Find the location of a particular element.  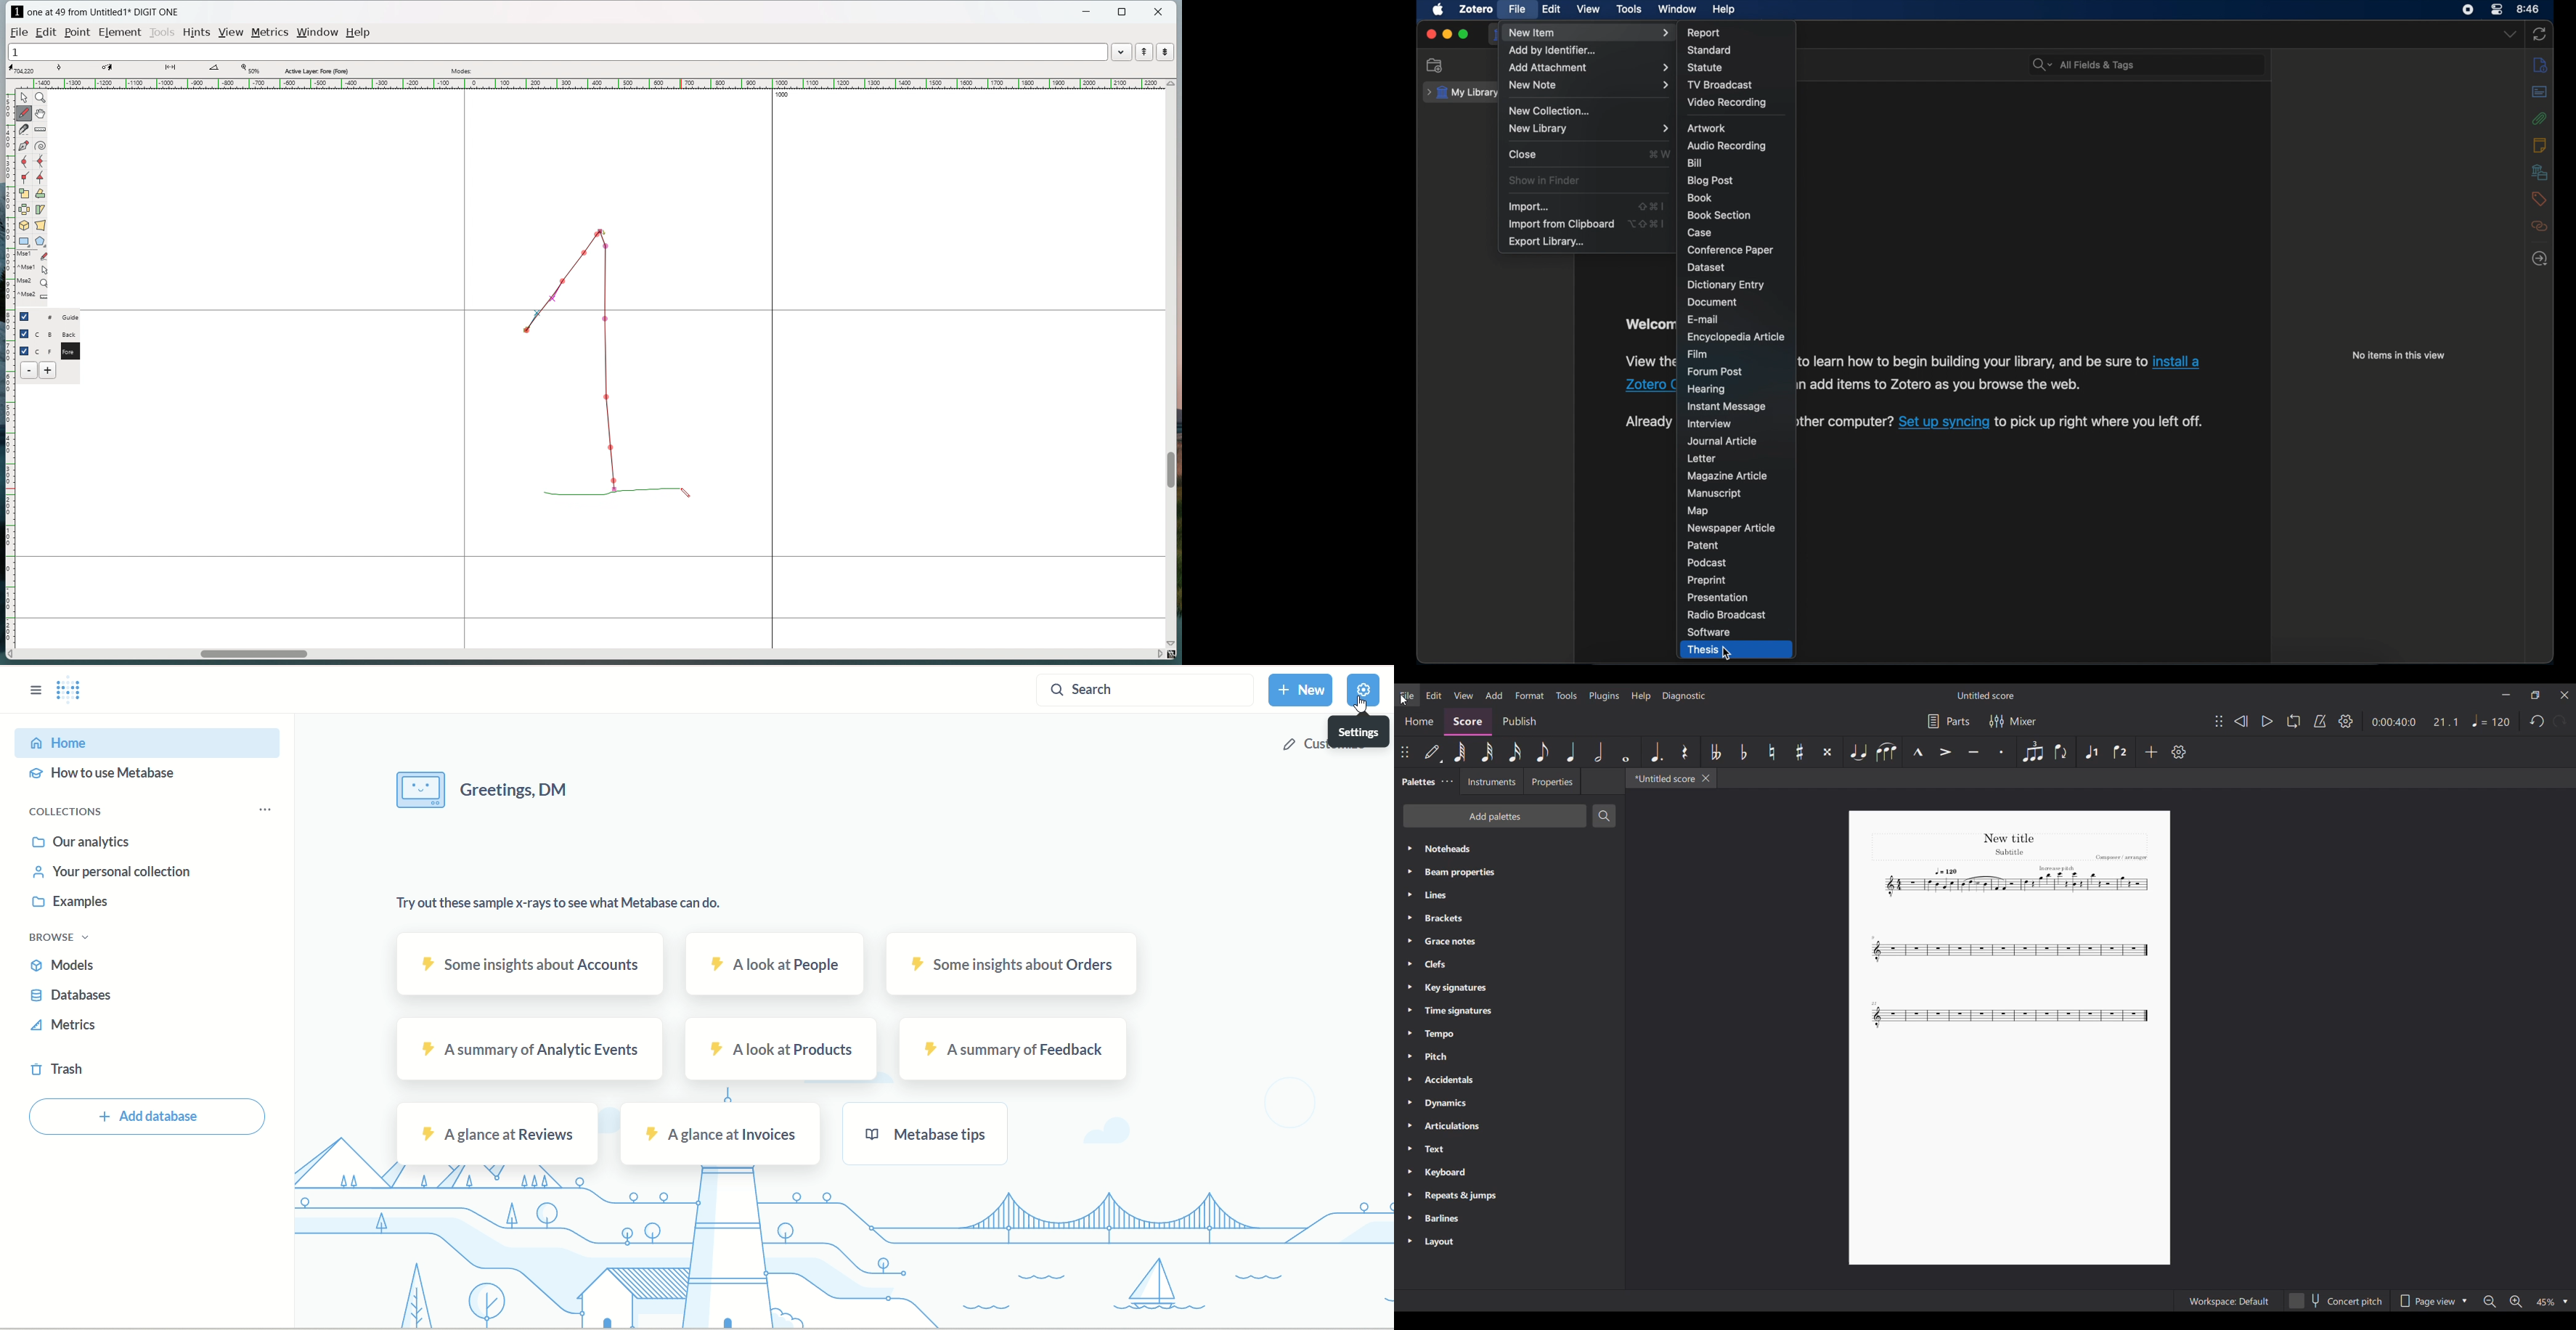

Zotero connector link is located at coordinates (2180, 361).